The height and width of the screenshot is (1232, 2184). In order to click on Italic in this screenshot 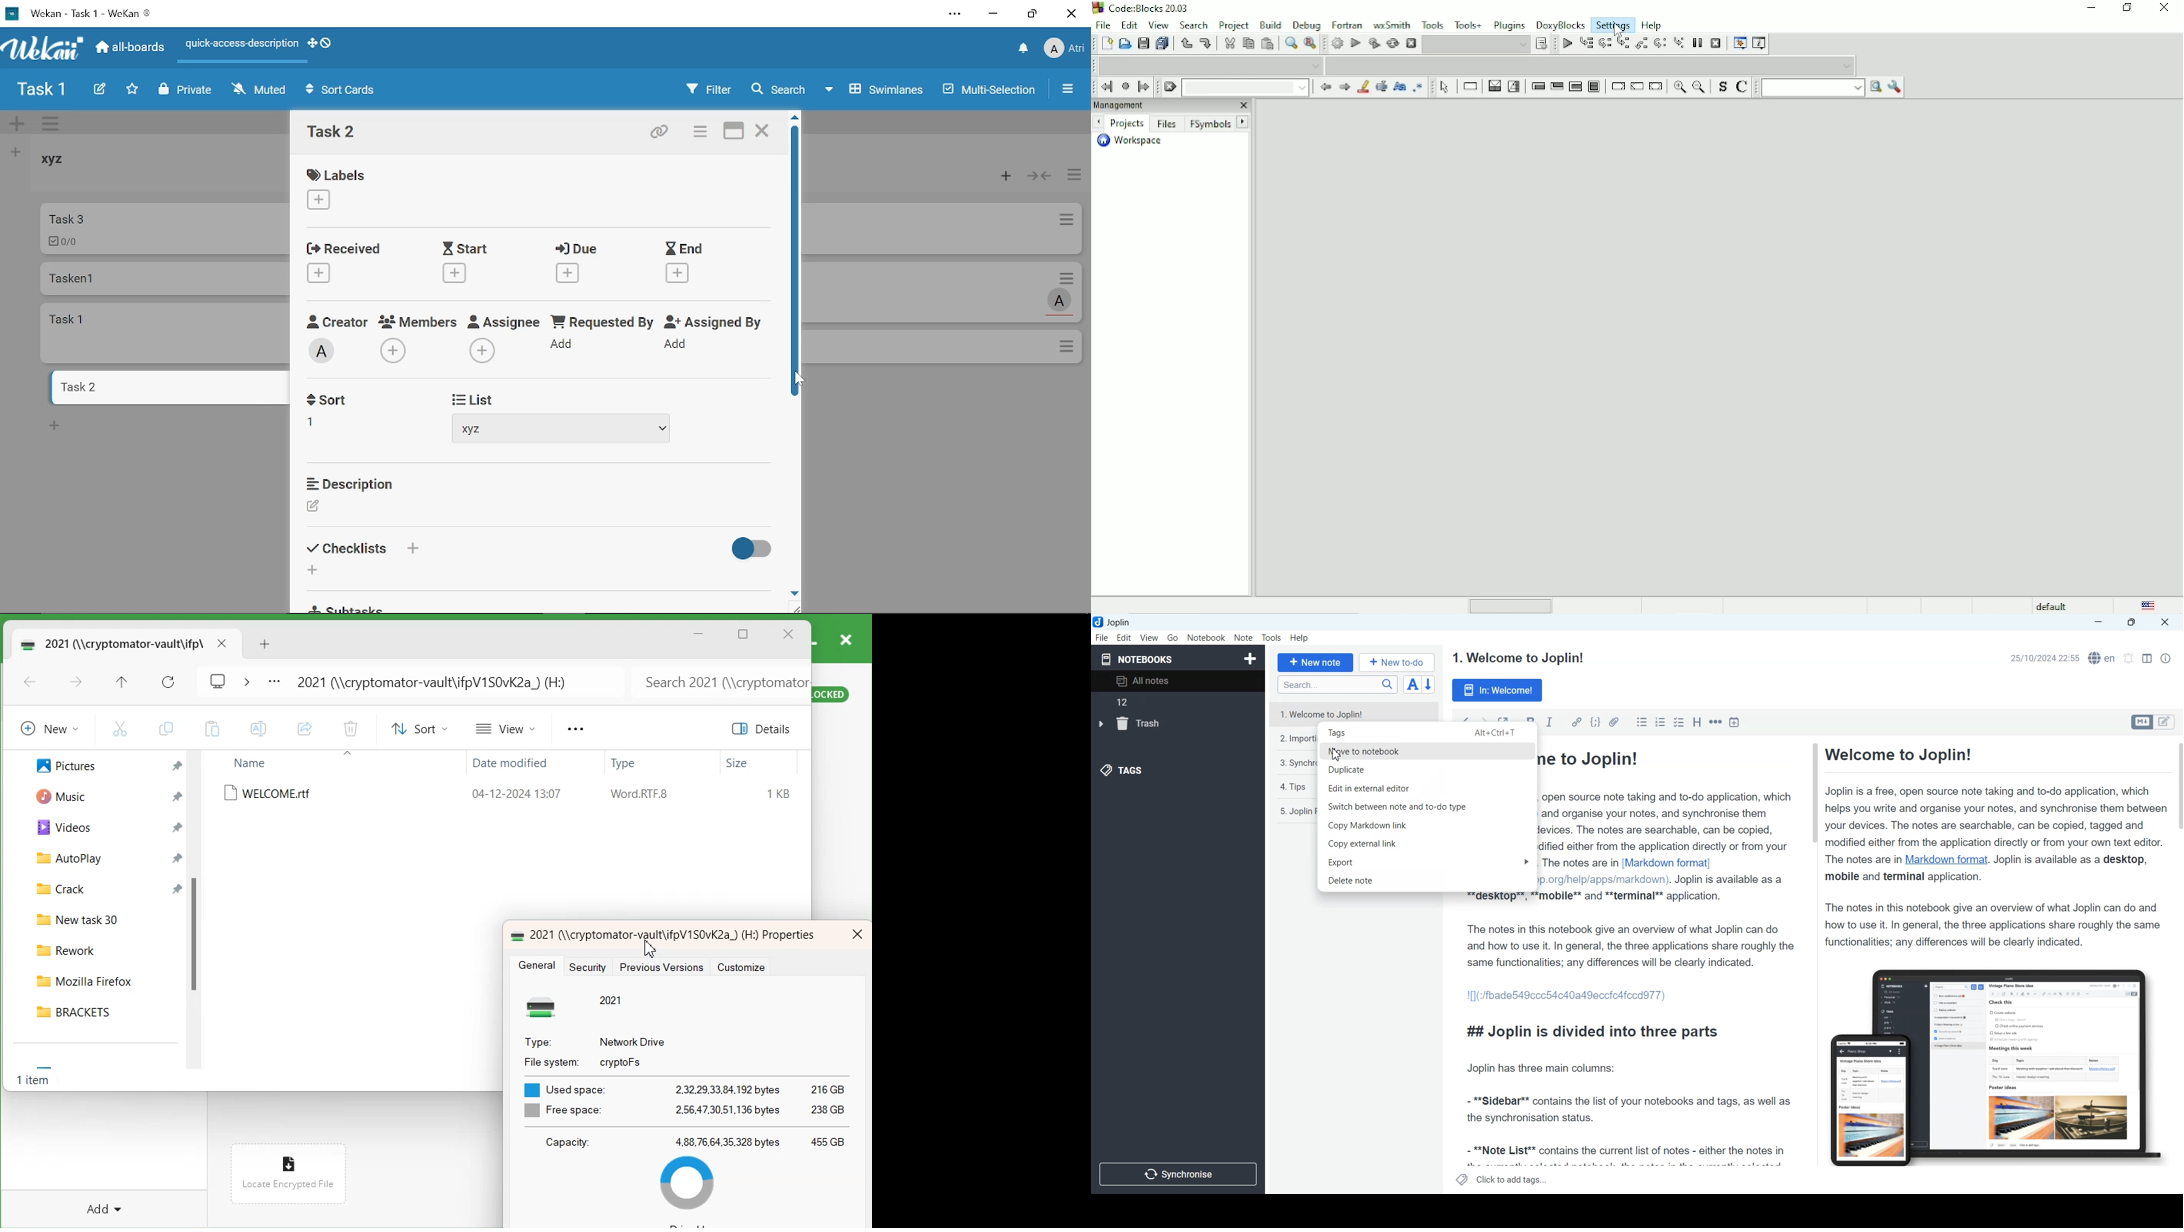, I will do `click(1550, 722)`.